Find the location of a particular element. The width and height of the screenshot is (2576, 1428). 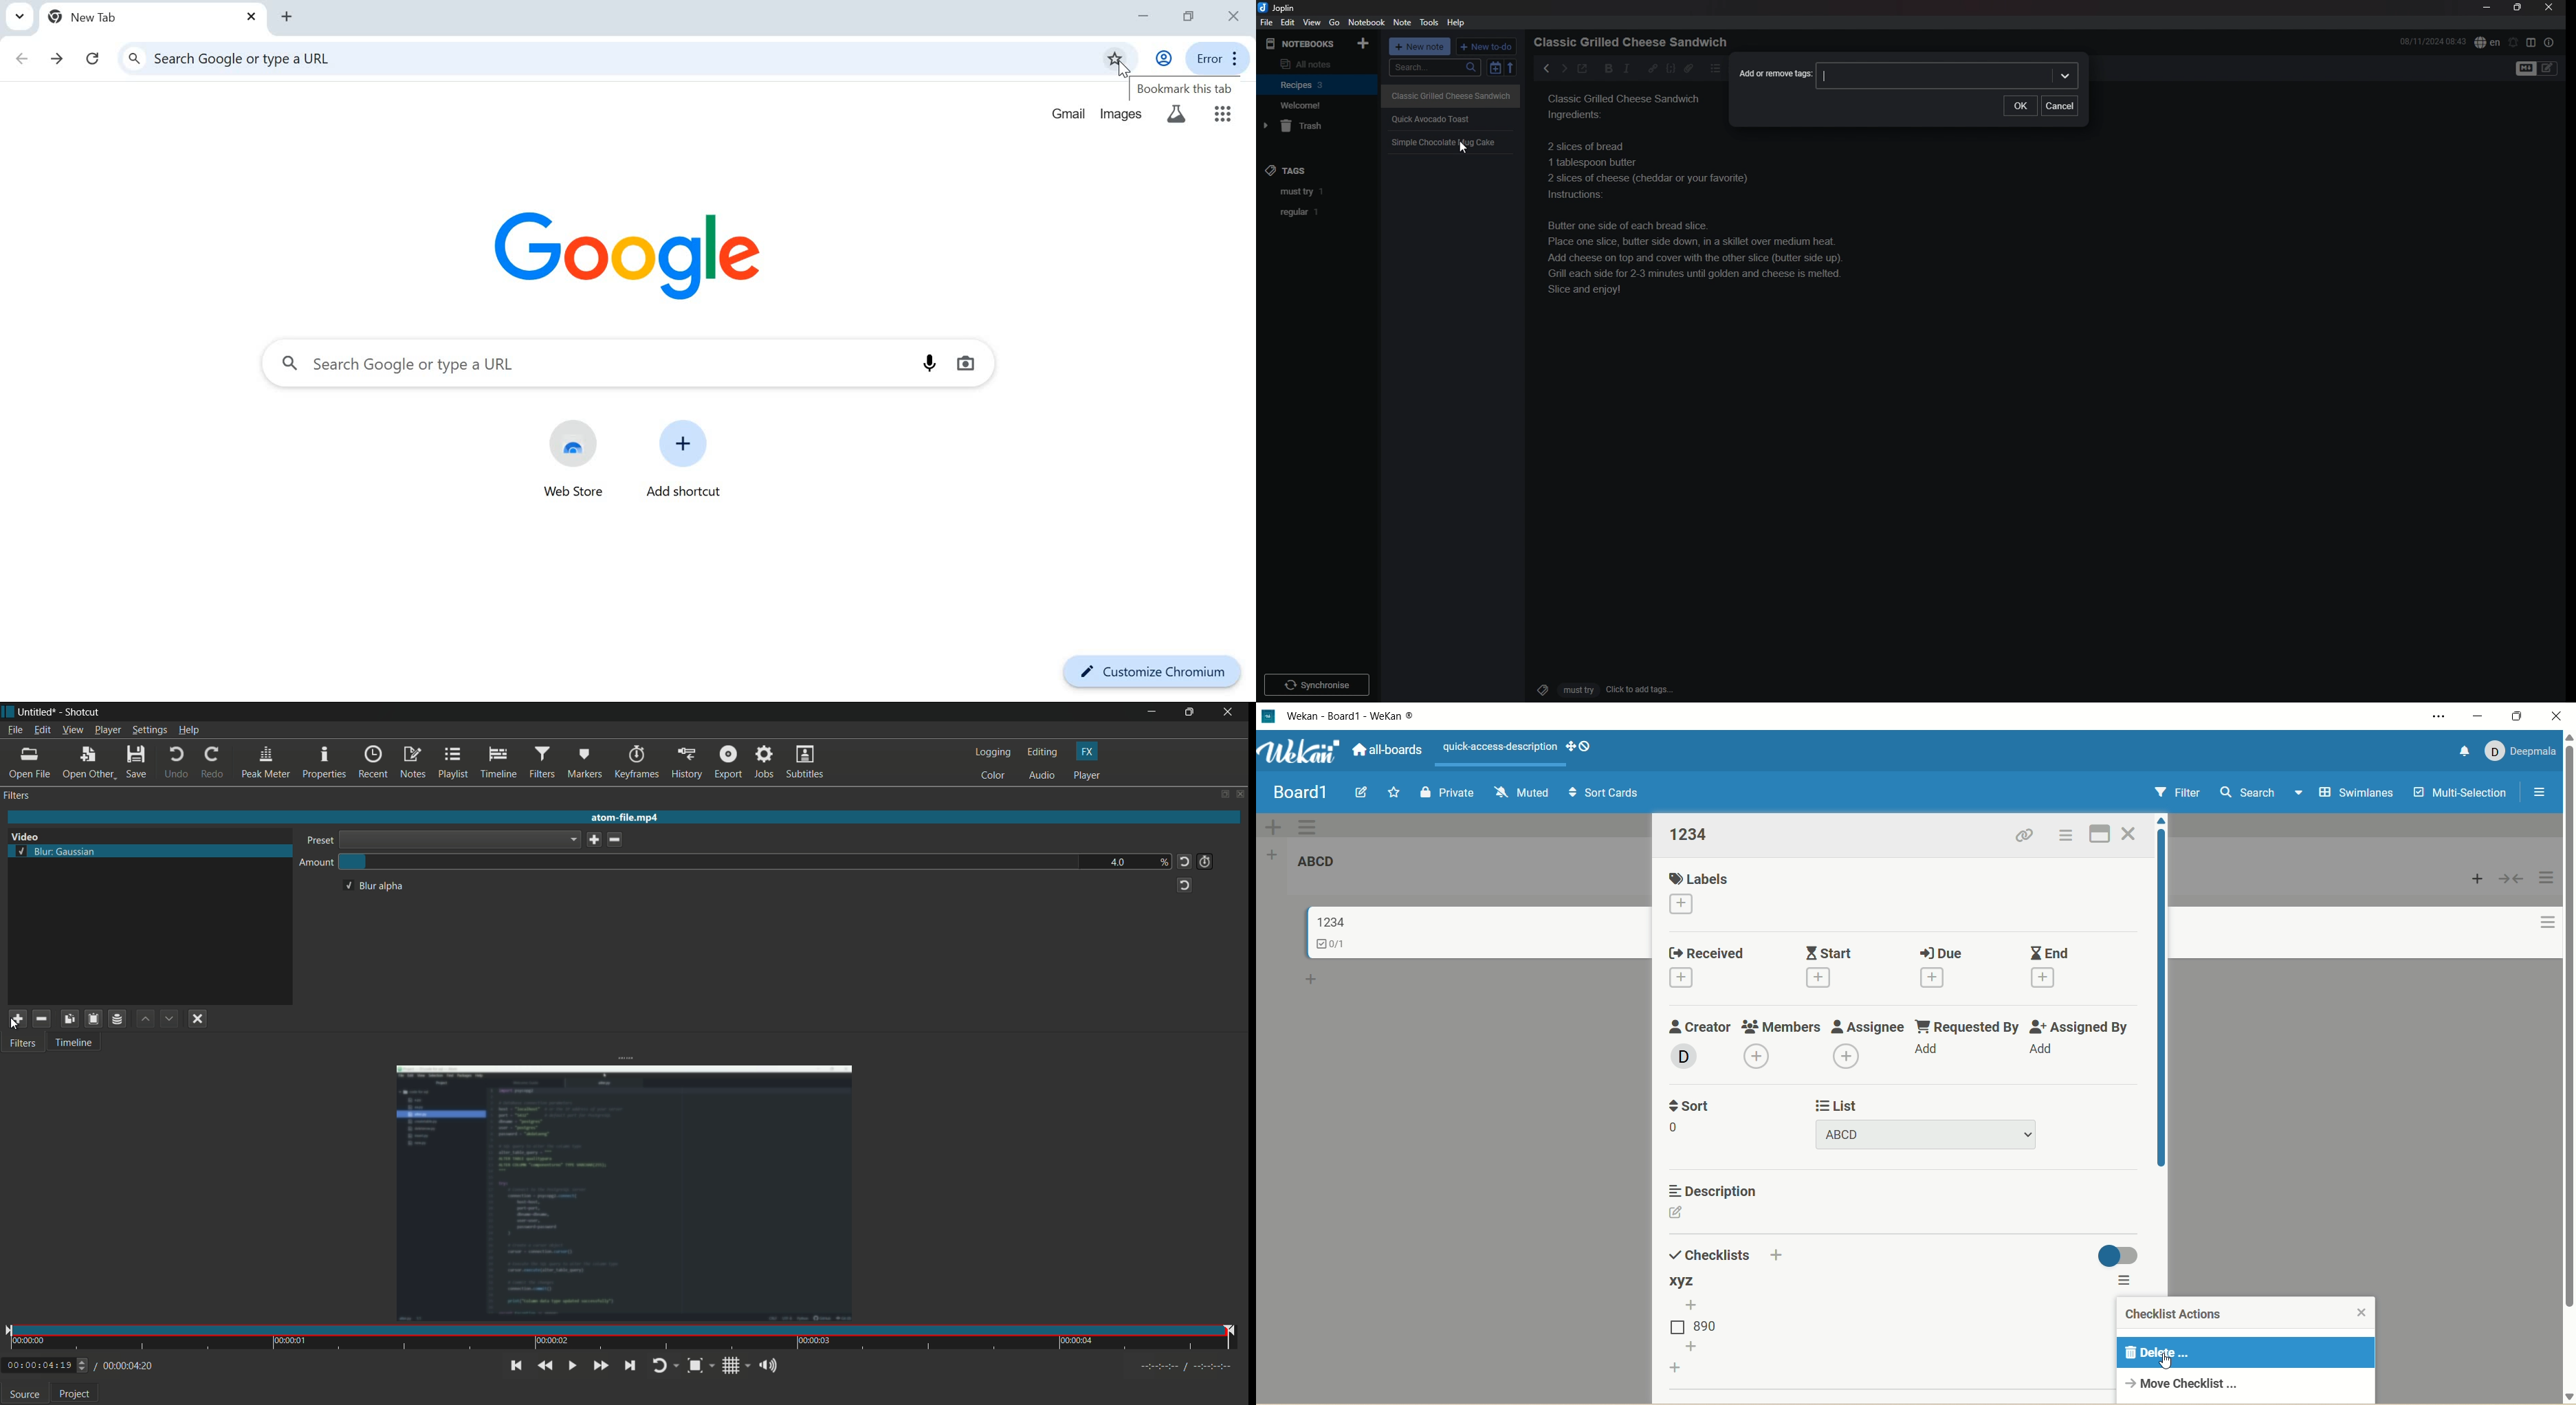

use keyframes for this parameter is located at coordinates (1205, 862).